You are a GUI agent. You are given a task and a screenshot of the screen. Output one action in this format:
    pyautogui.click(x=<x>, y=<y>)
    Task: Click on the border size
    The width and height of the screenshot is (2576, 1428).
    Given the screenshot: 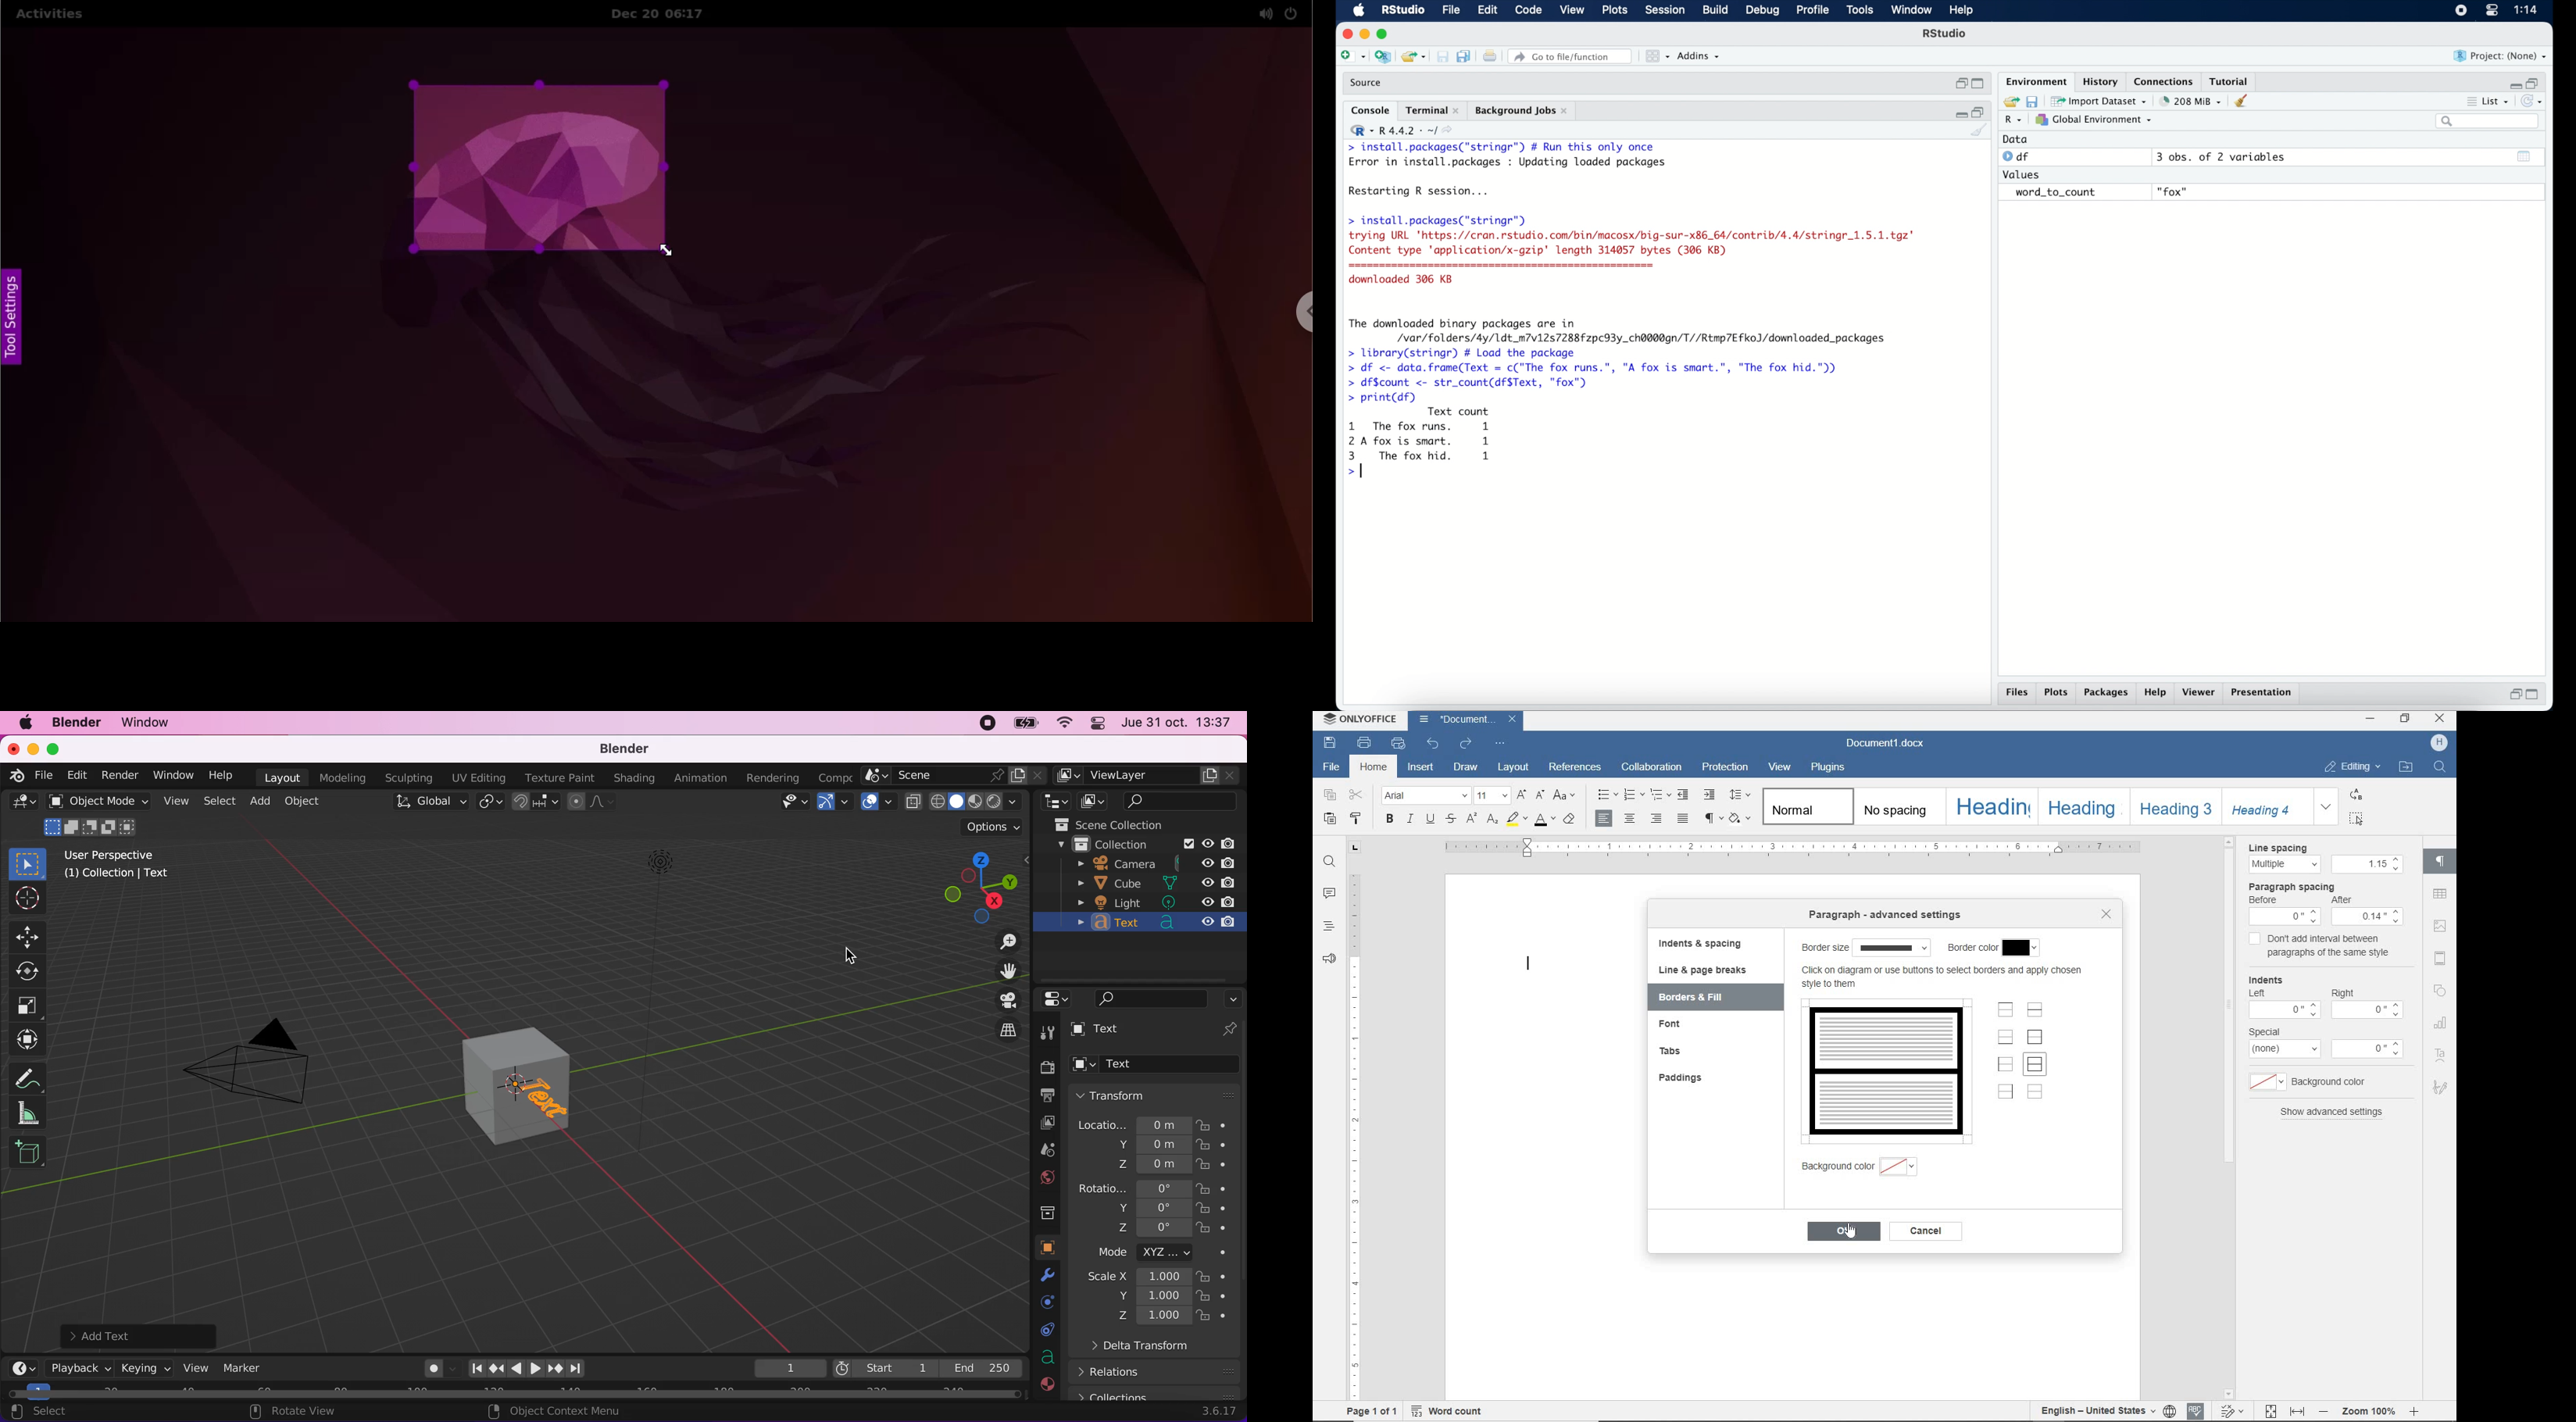 What is the action you would take?
    pyautogui.click(x=1866, y=947)
    